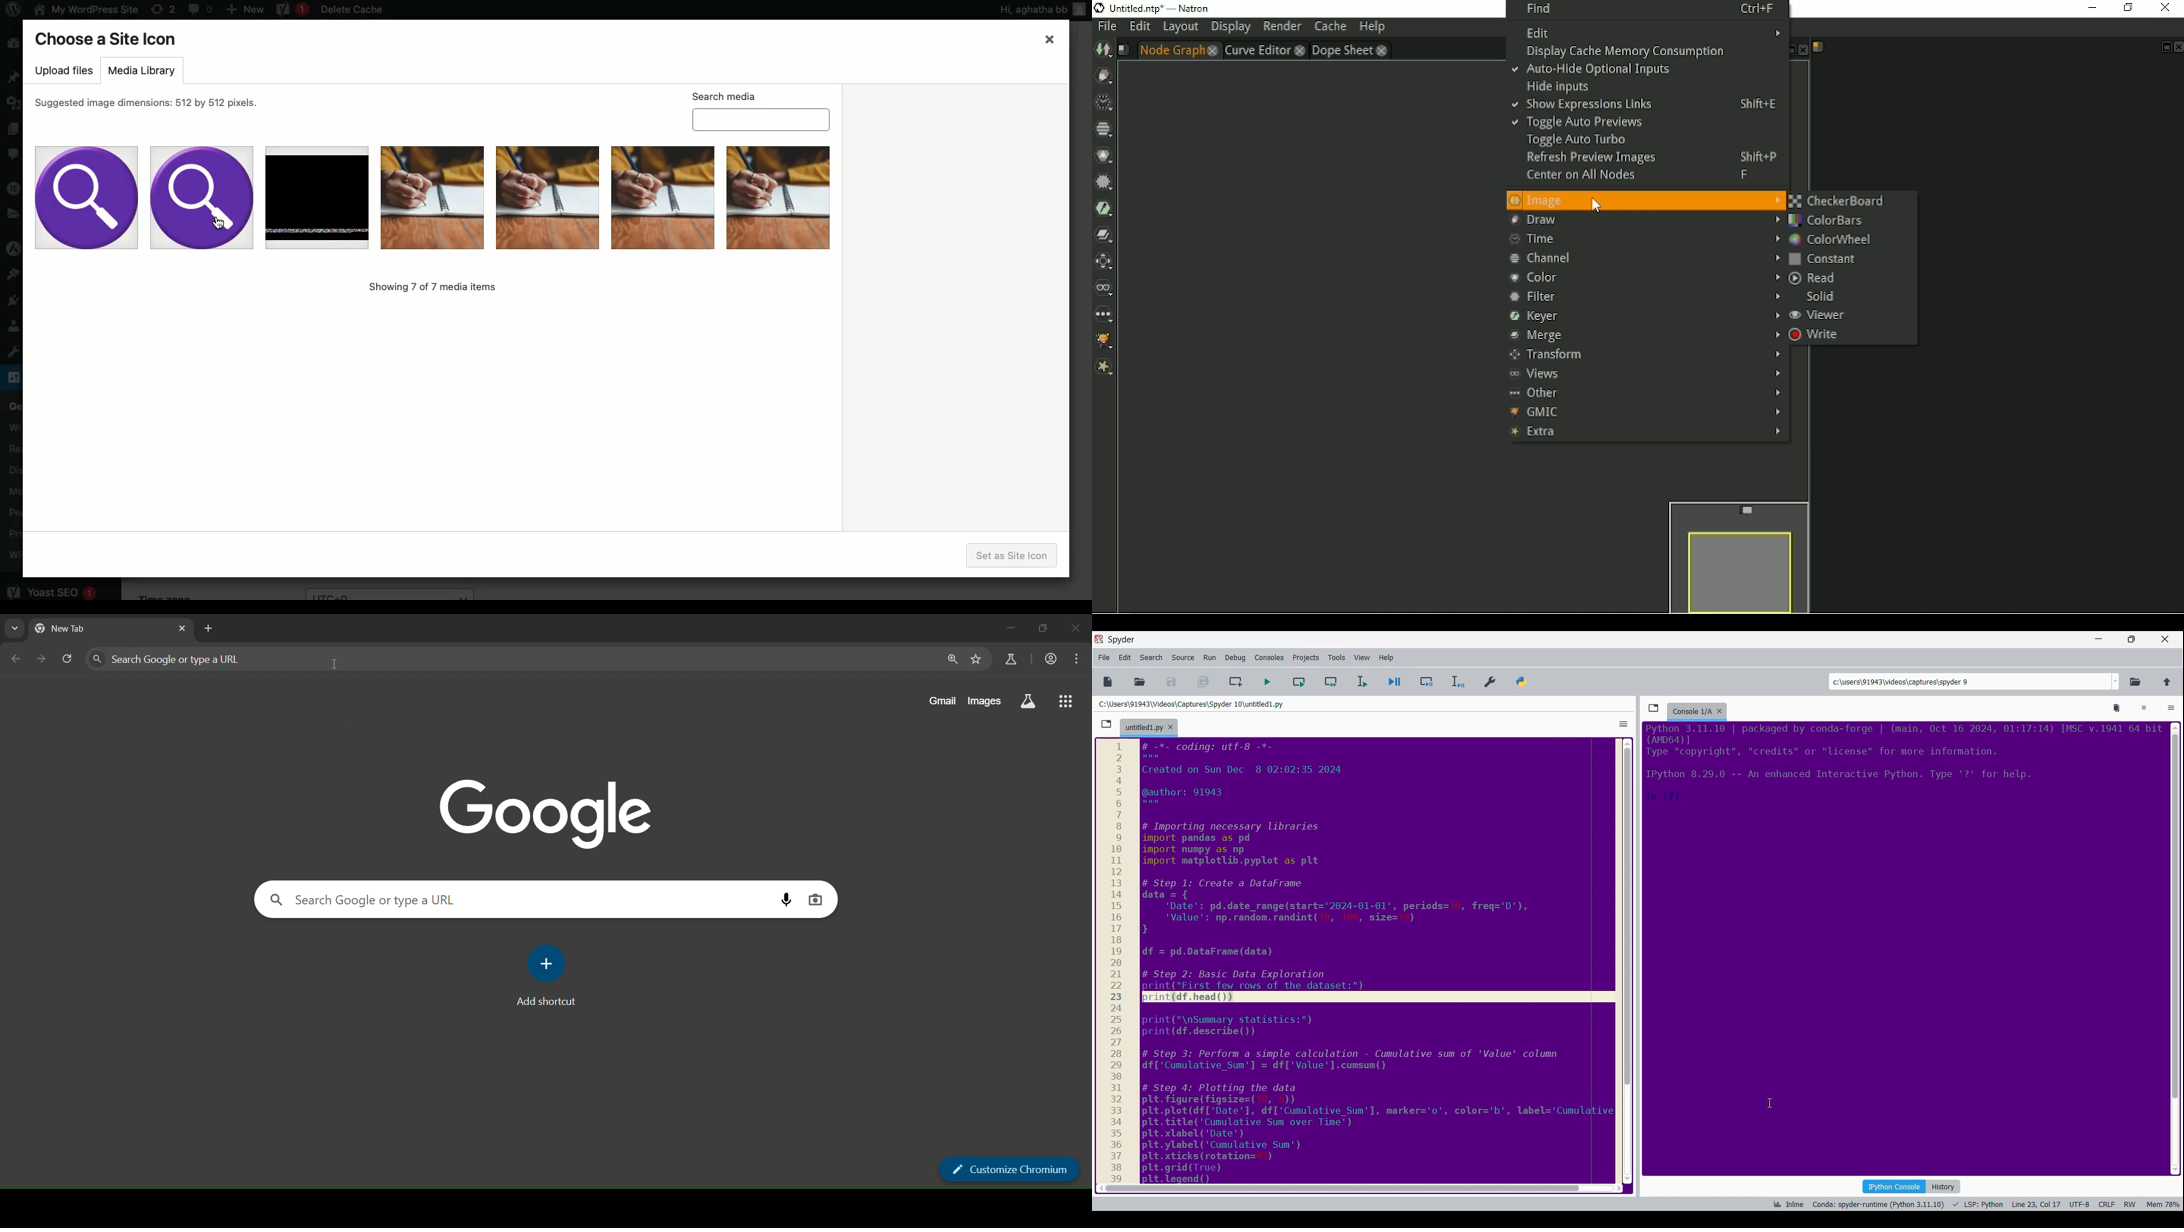 This screenshot has height=1232, width=2184. Describe the element at coordinates (1427, 682) in the screenshot. I see `Debug cell` at that location.